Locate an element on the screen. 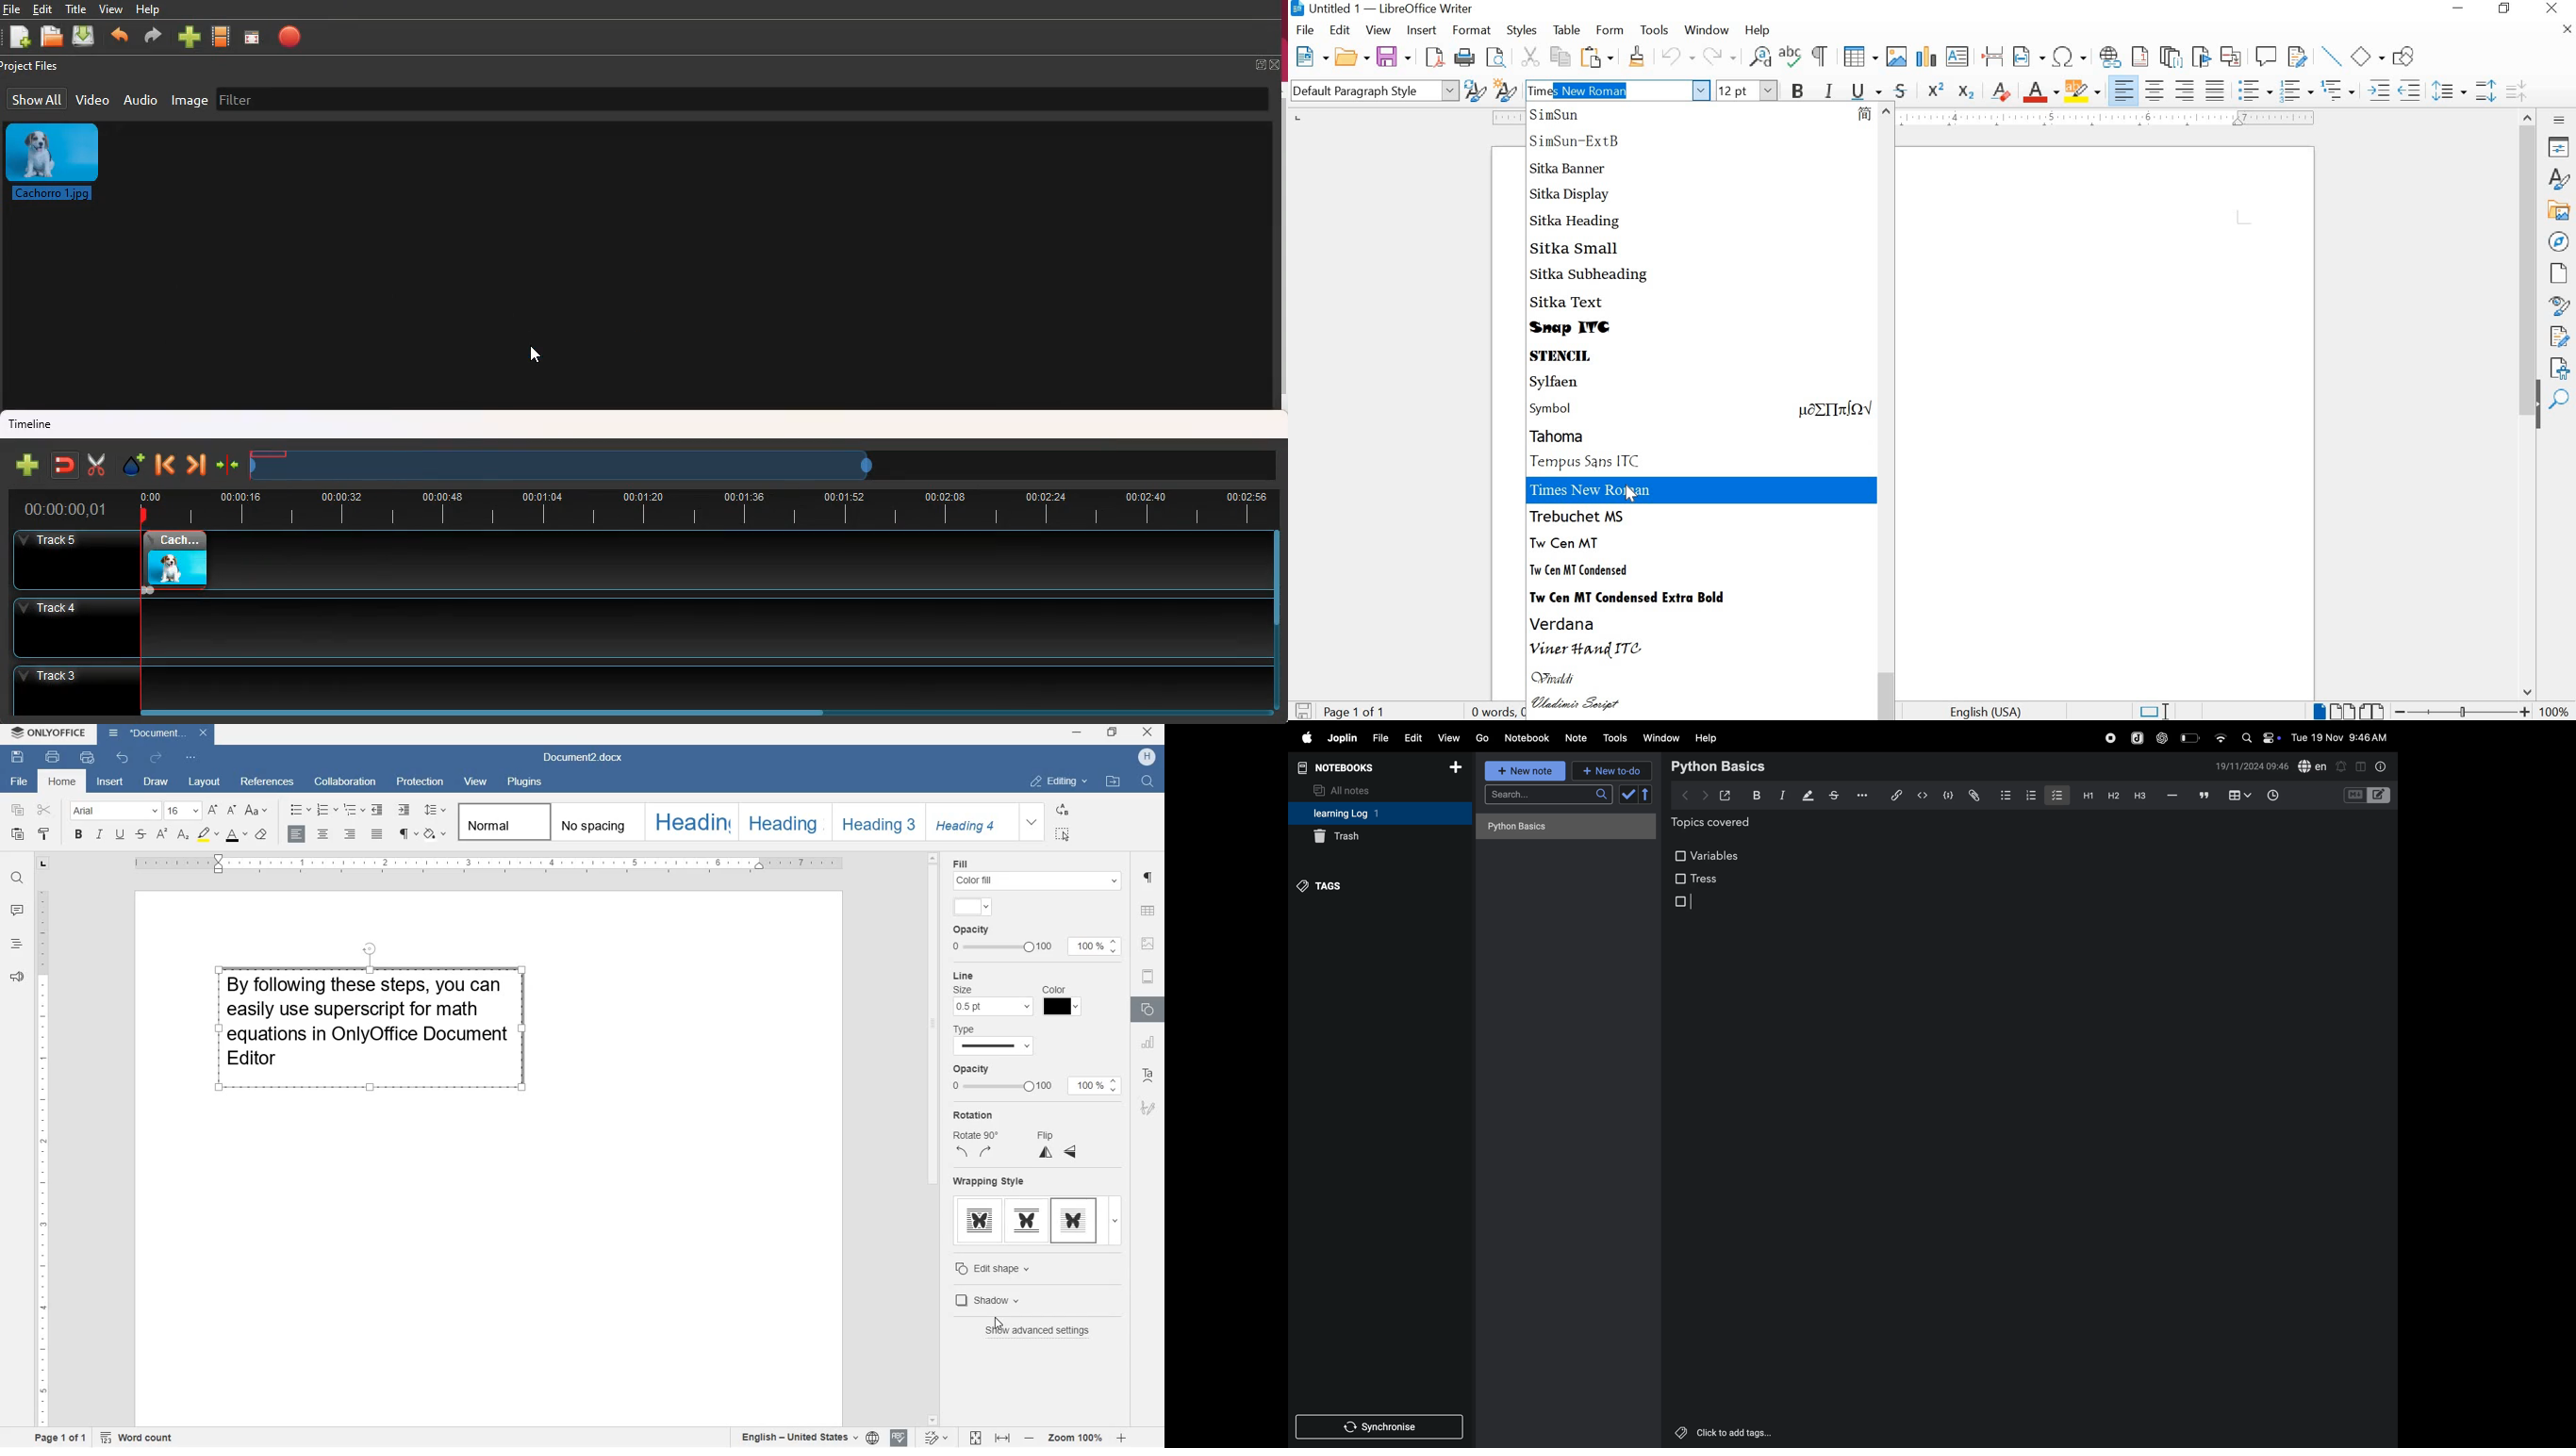 This screenshot has height=1456, width=2576. TOGGLE ORDERED LIST is located at coordinates (2297, 91).